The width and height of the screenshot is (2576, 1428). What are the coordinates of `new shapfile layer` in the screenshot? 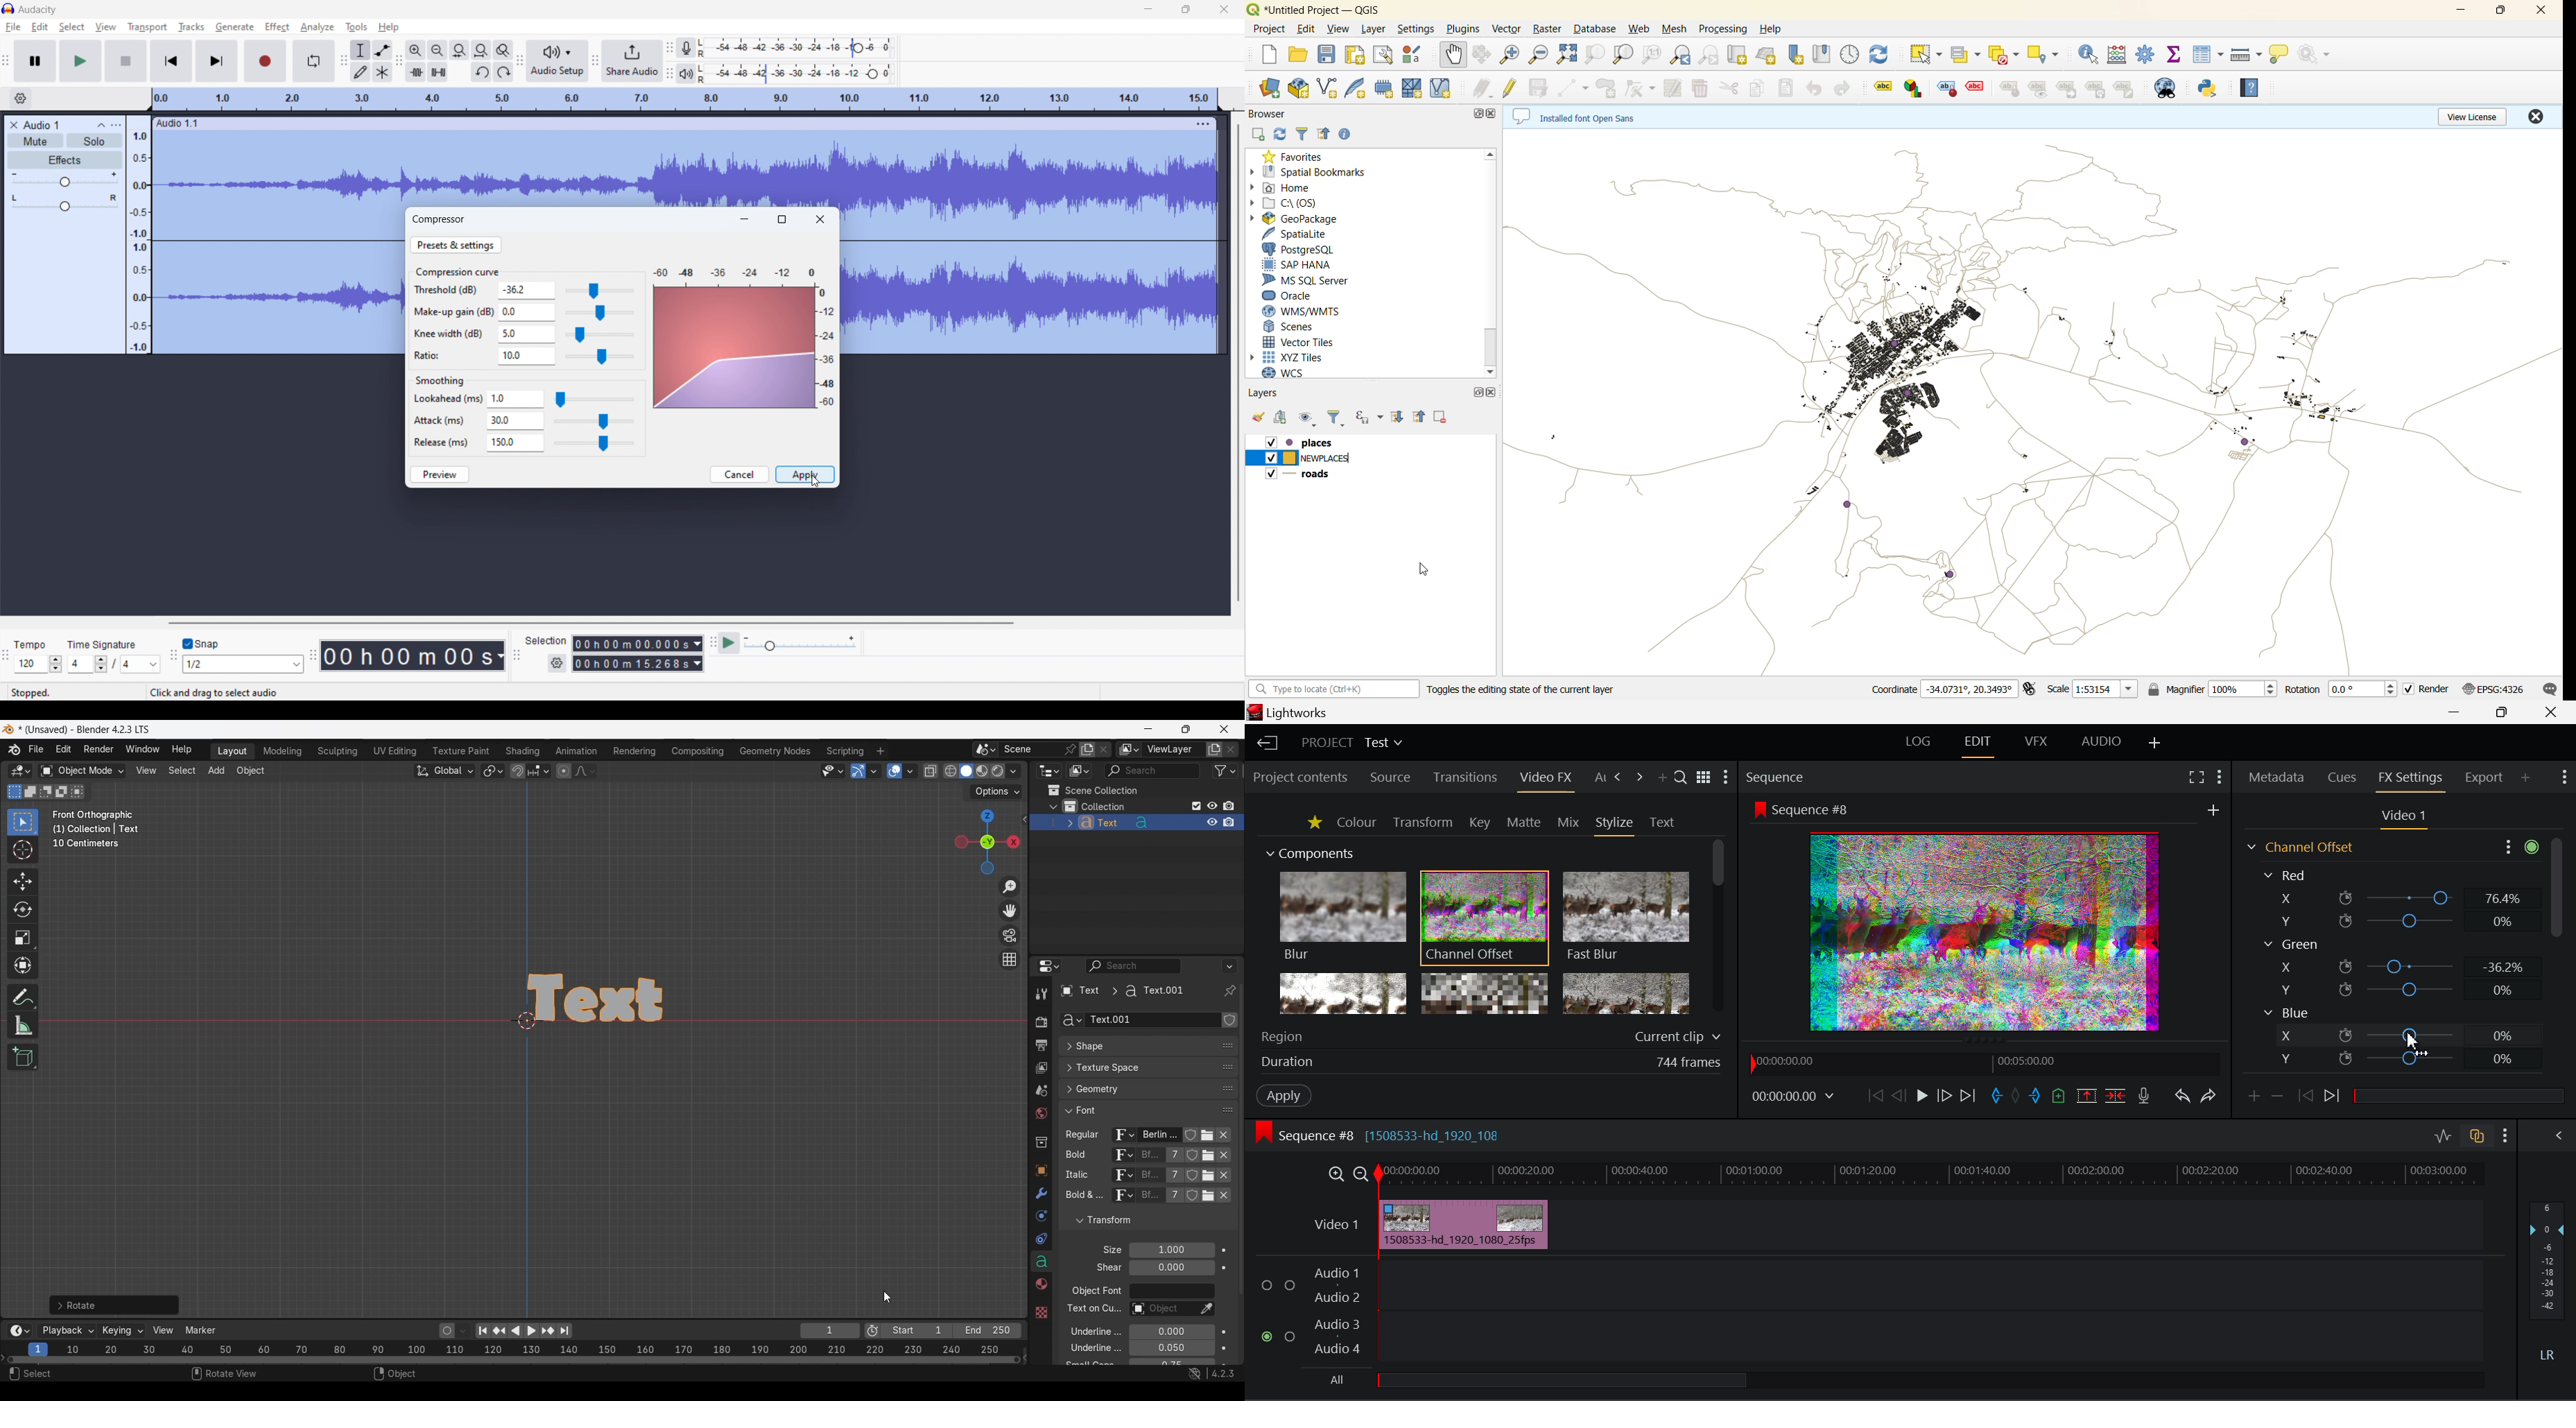 It's located at (1328, 90).